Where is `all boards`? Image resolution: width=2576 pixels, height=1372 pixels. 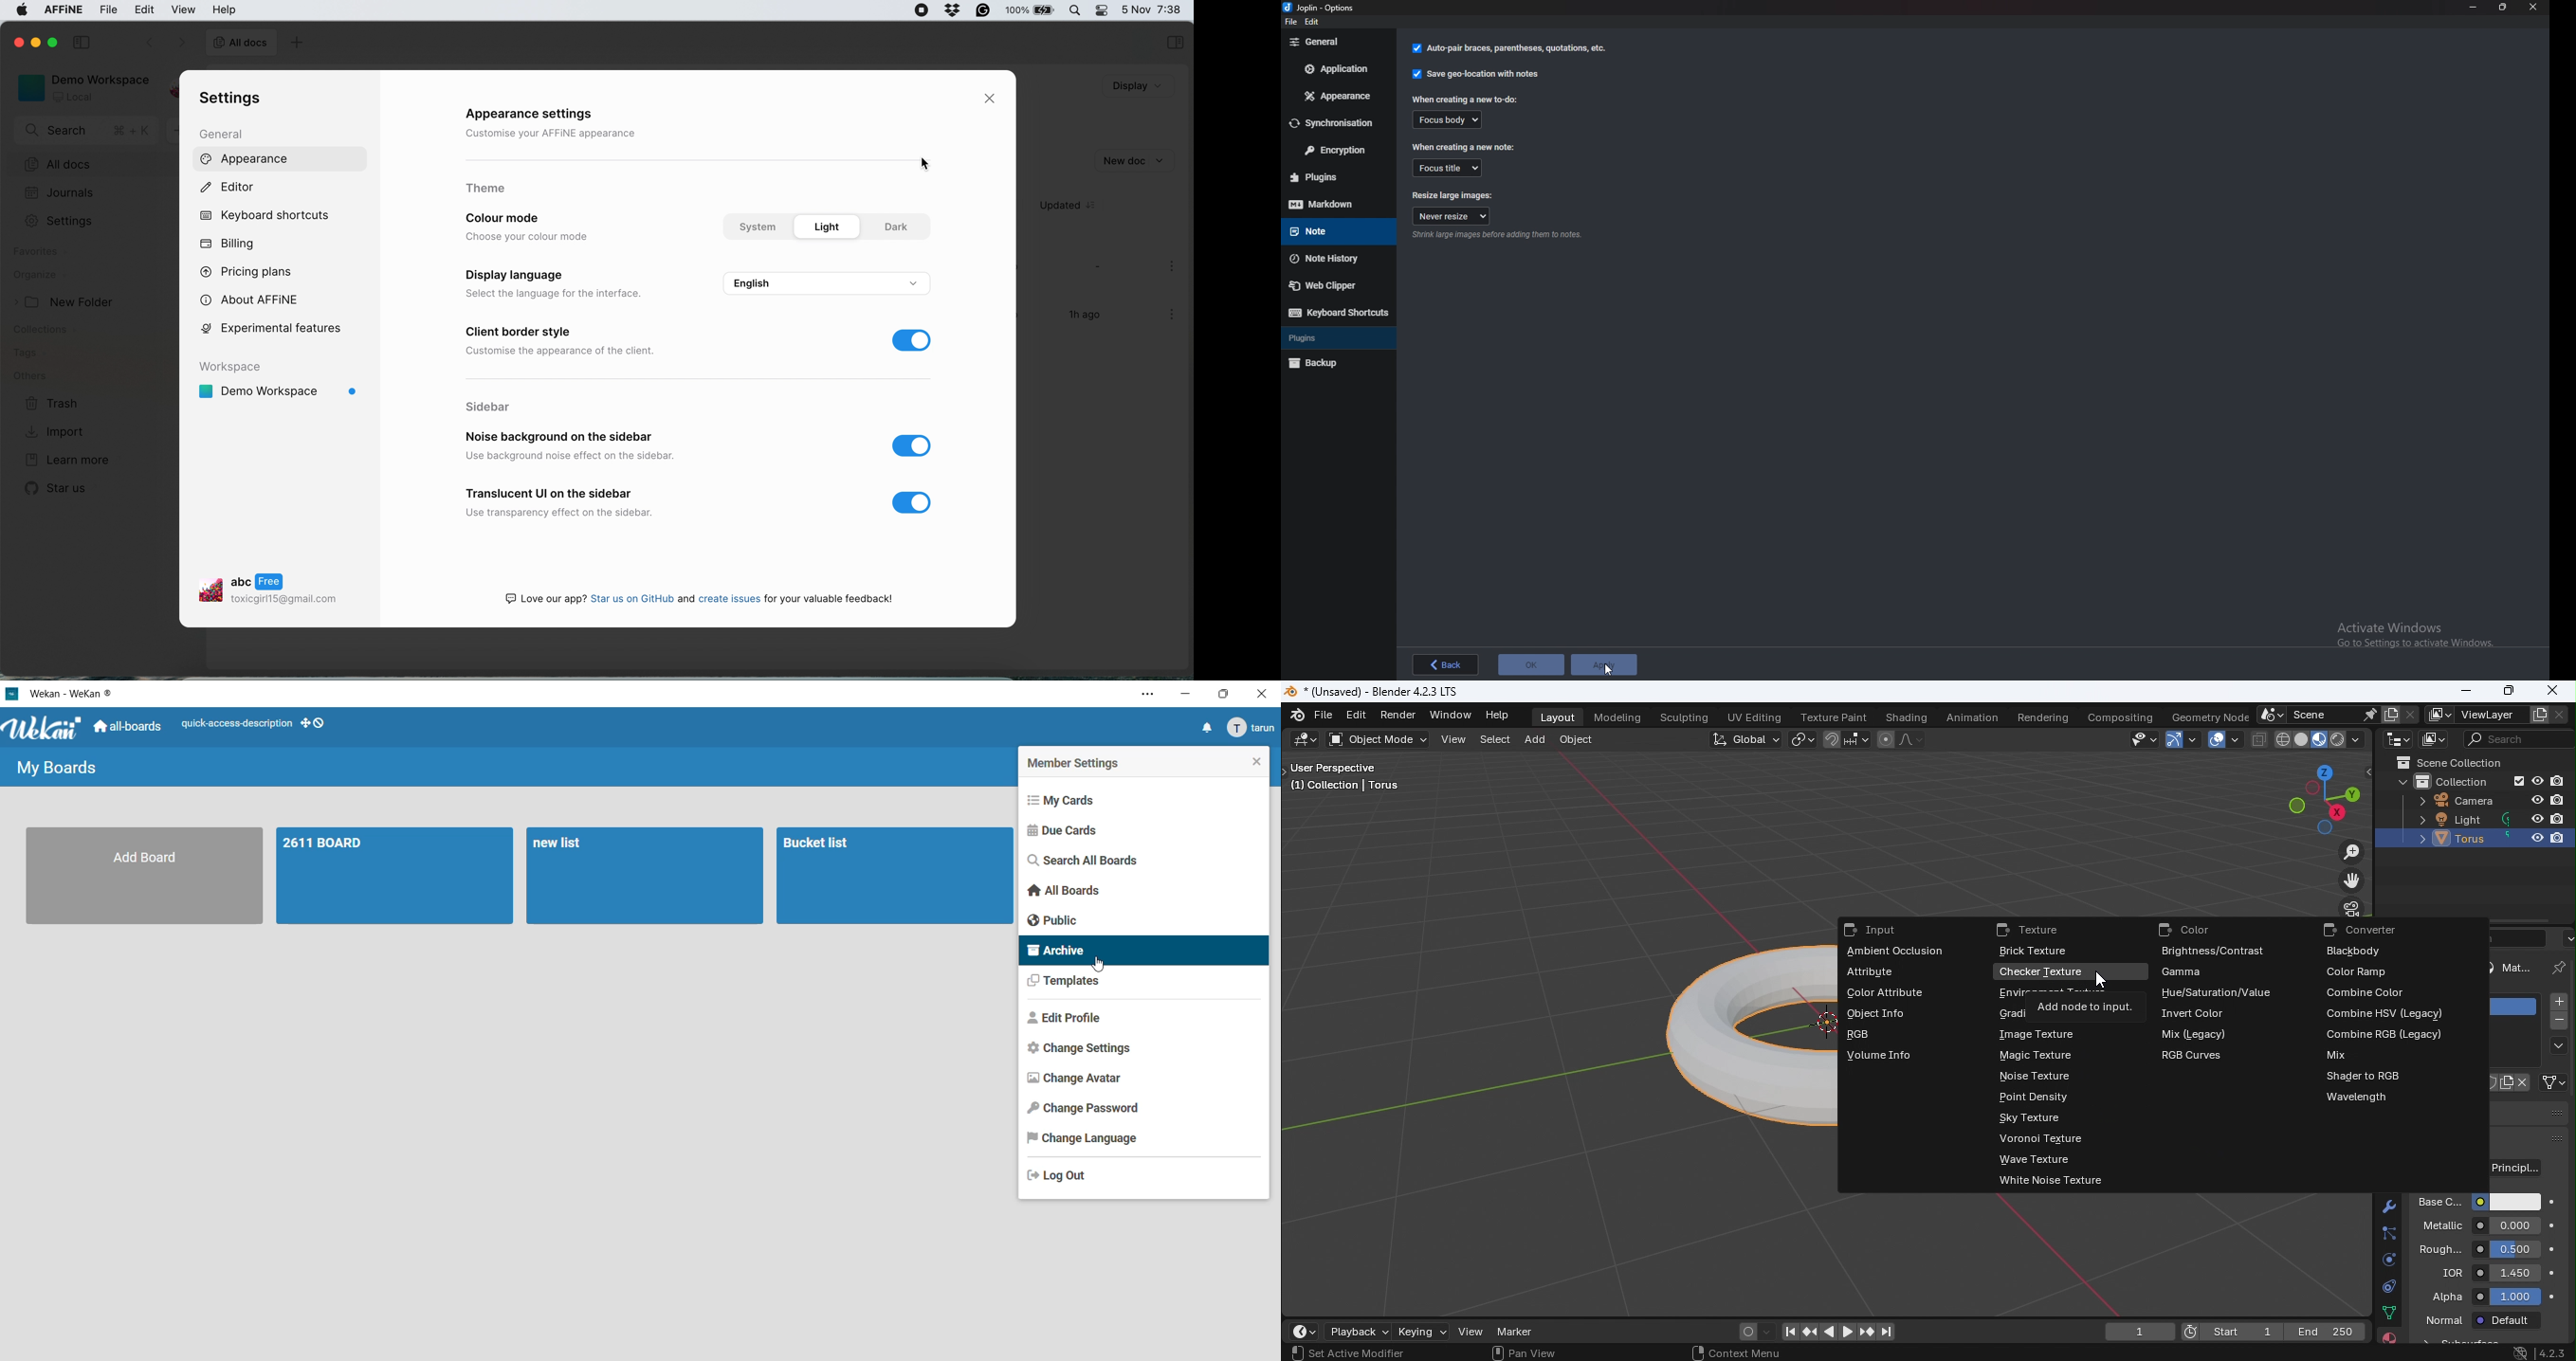 all boards is located at coordinates (129, 729).